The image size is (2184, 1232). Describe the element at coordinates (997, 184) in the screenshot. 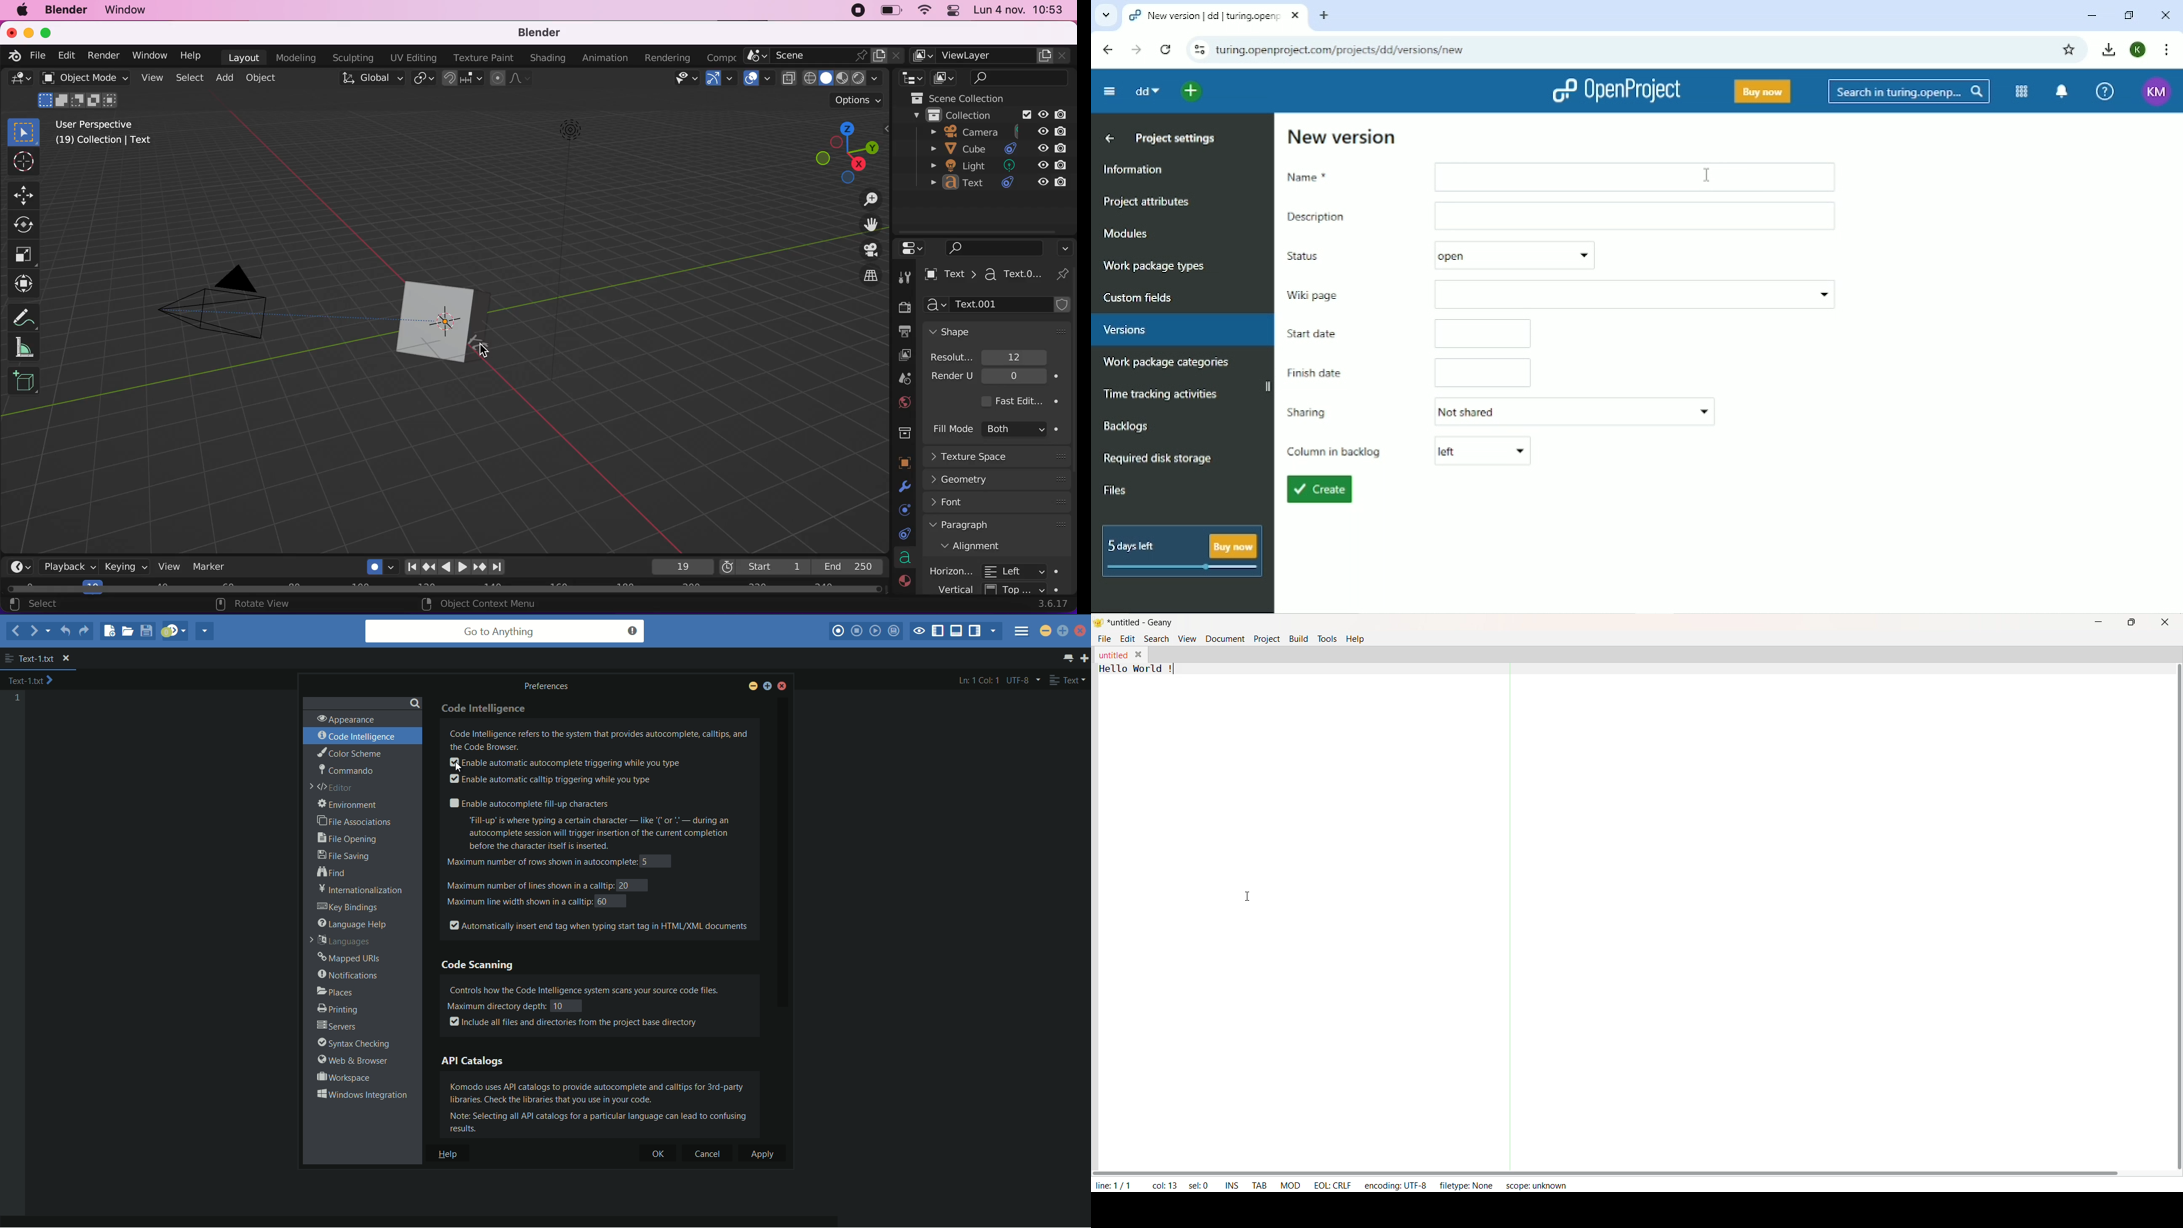

I see `text` at that location.